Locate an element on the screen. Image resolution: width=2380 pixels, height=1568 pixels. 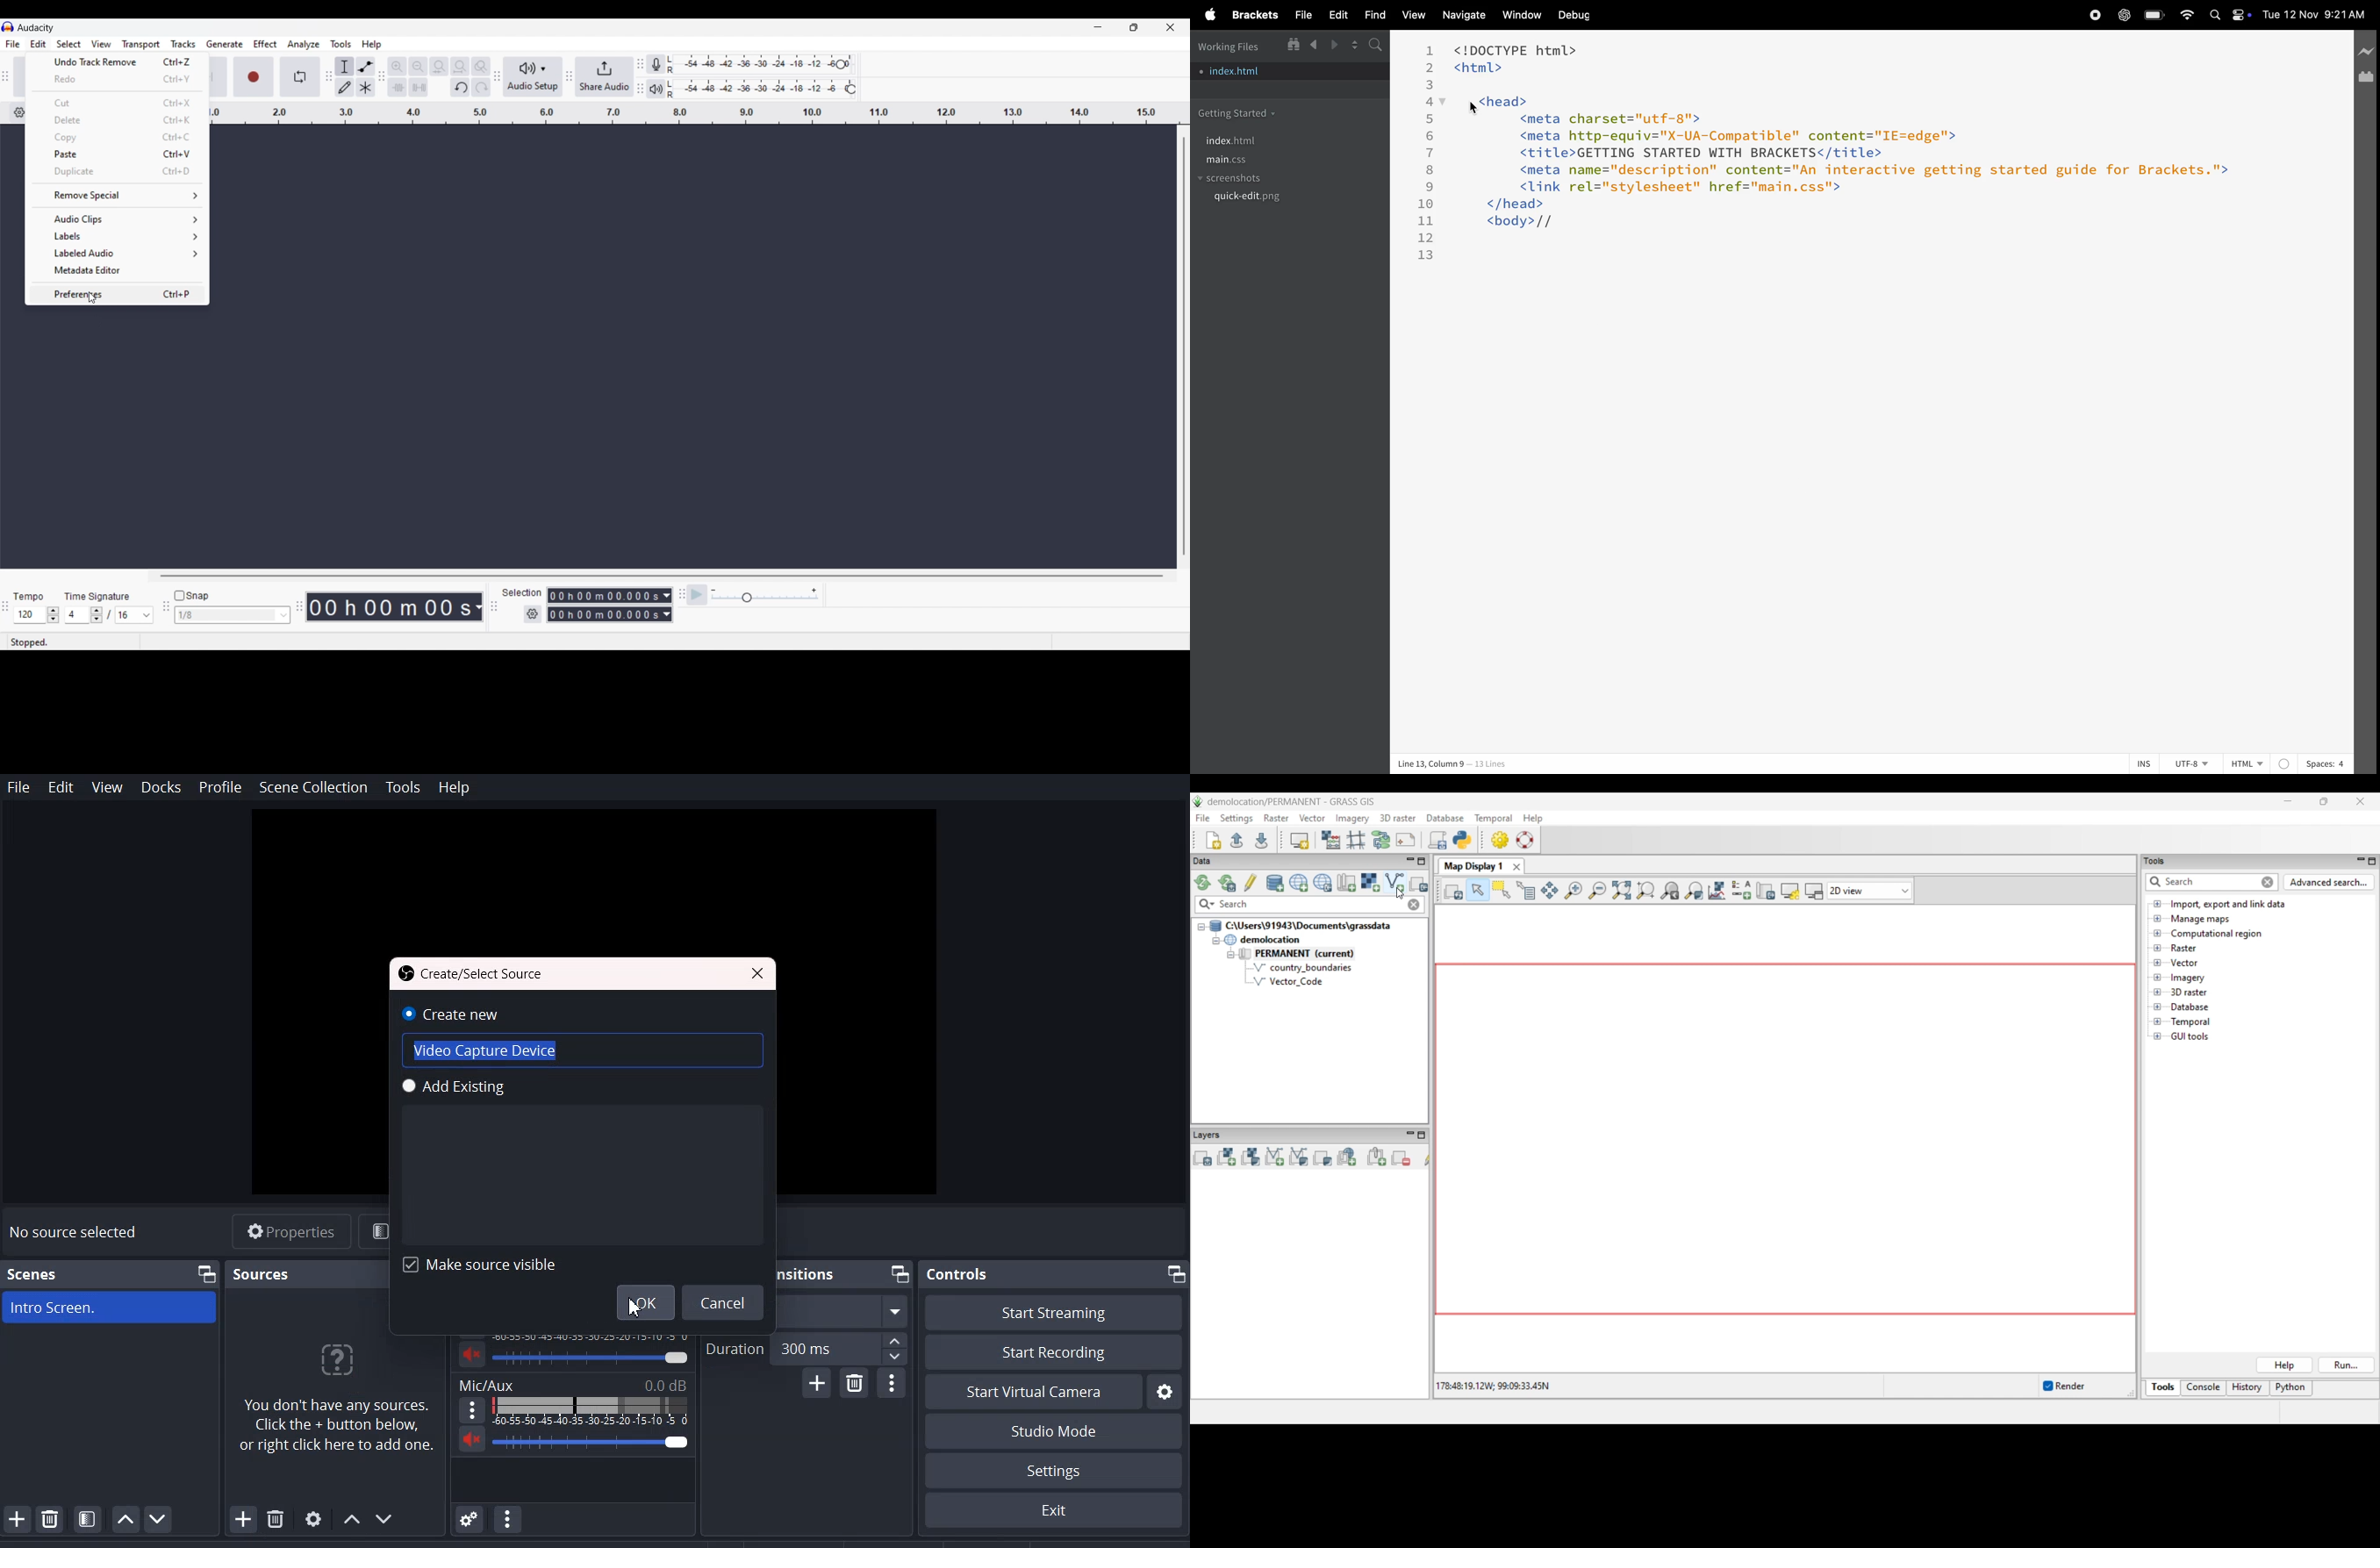
line preview is located at coordinates (2365, 52).